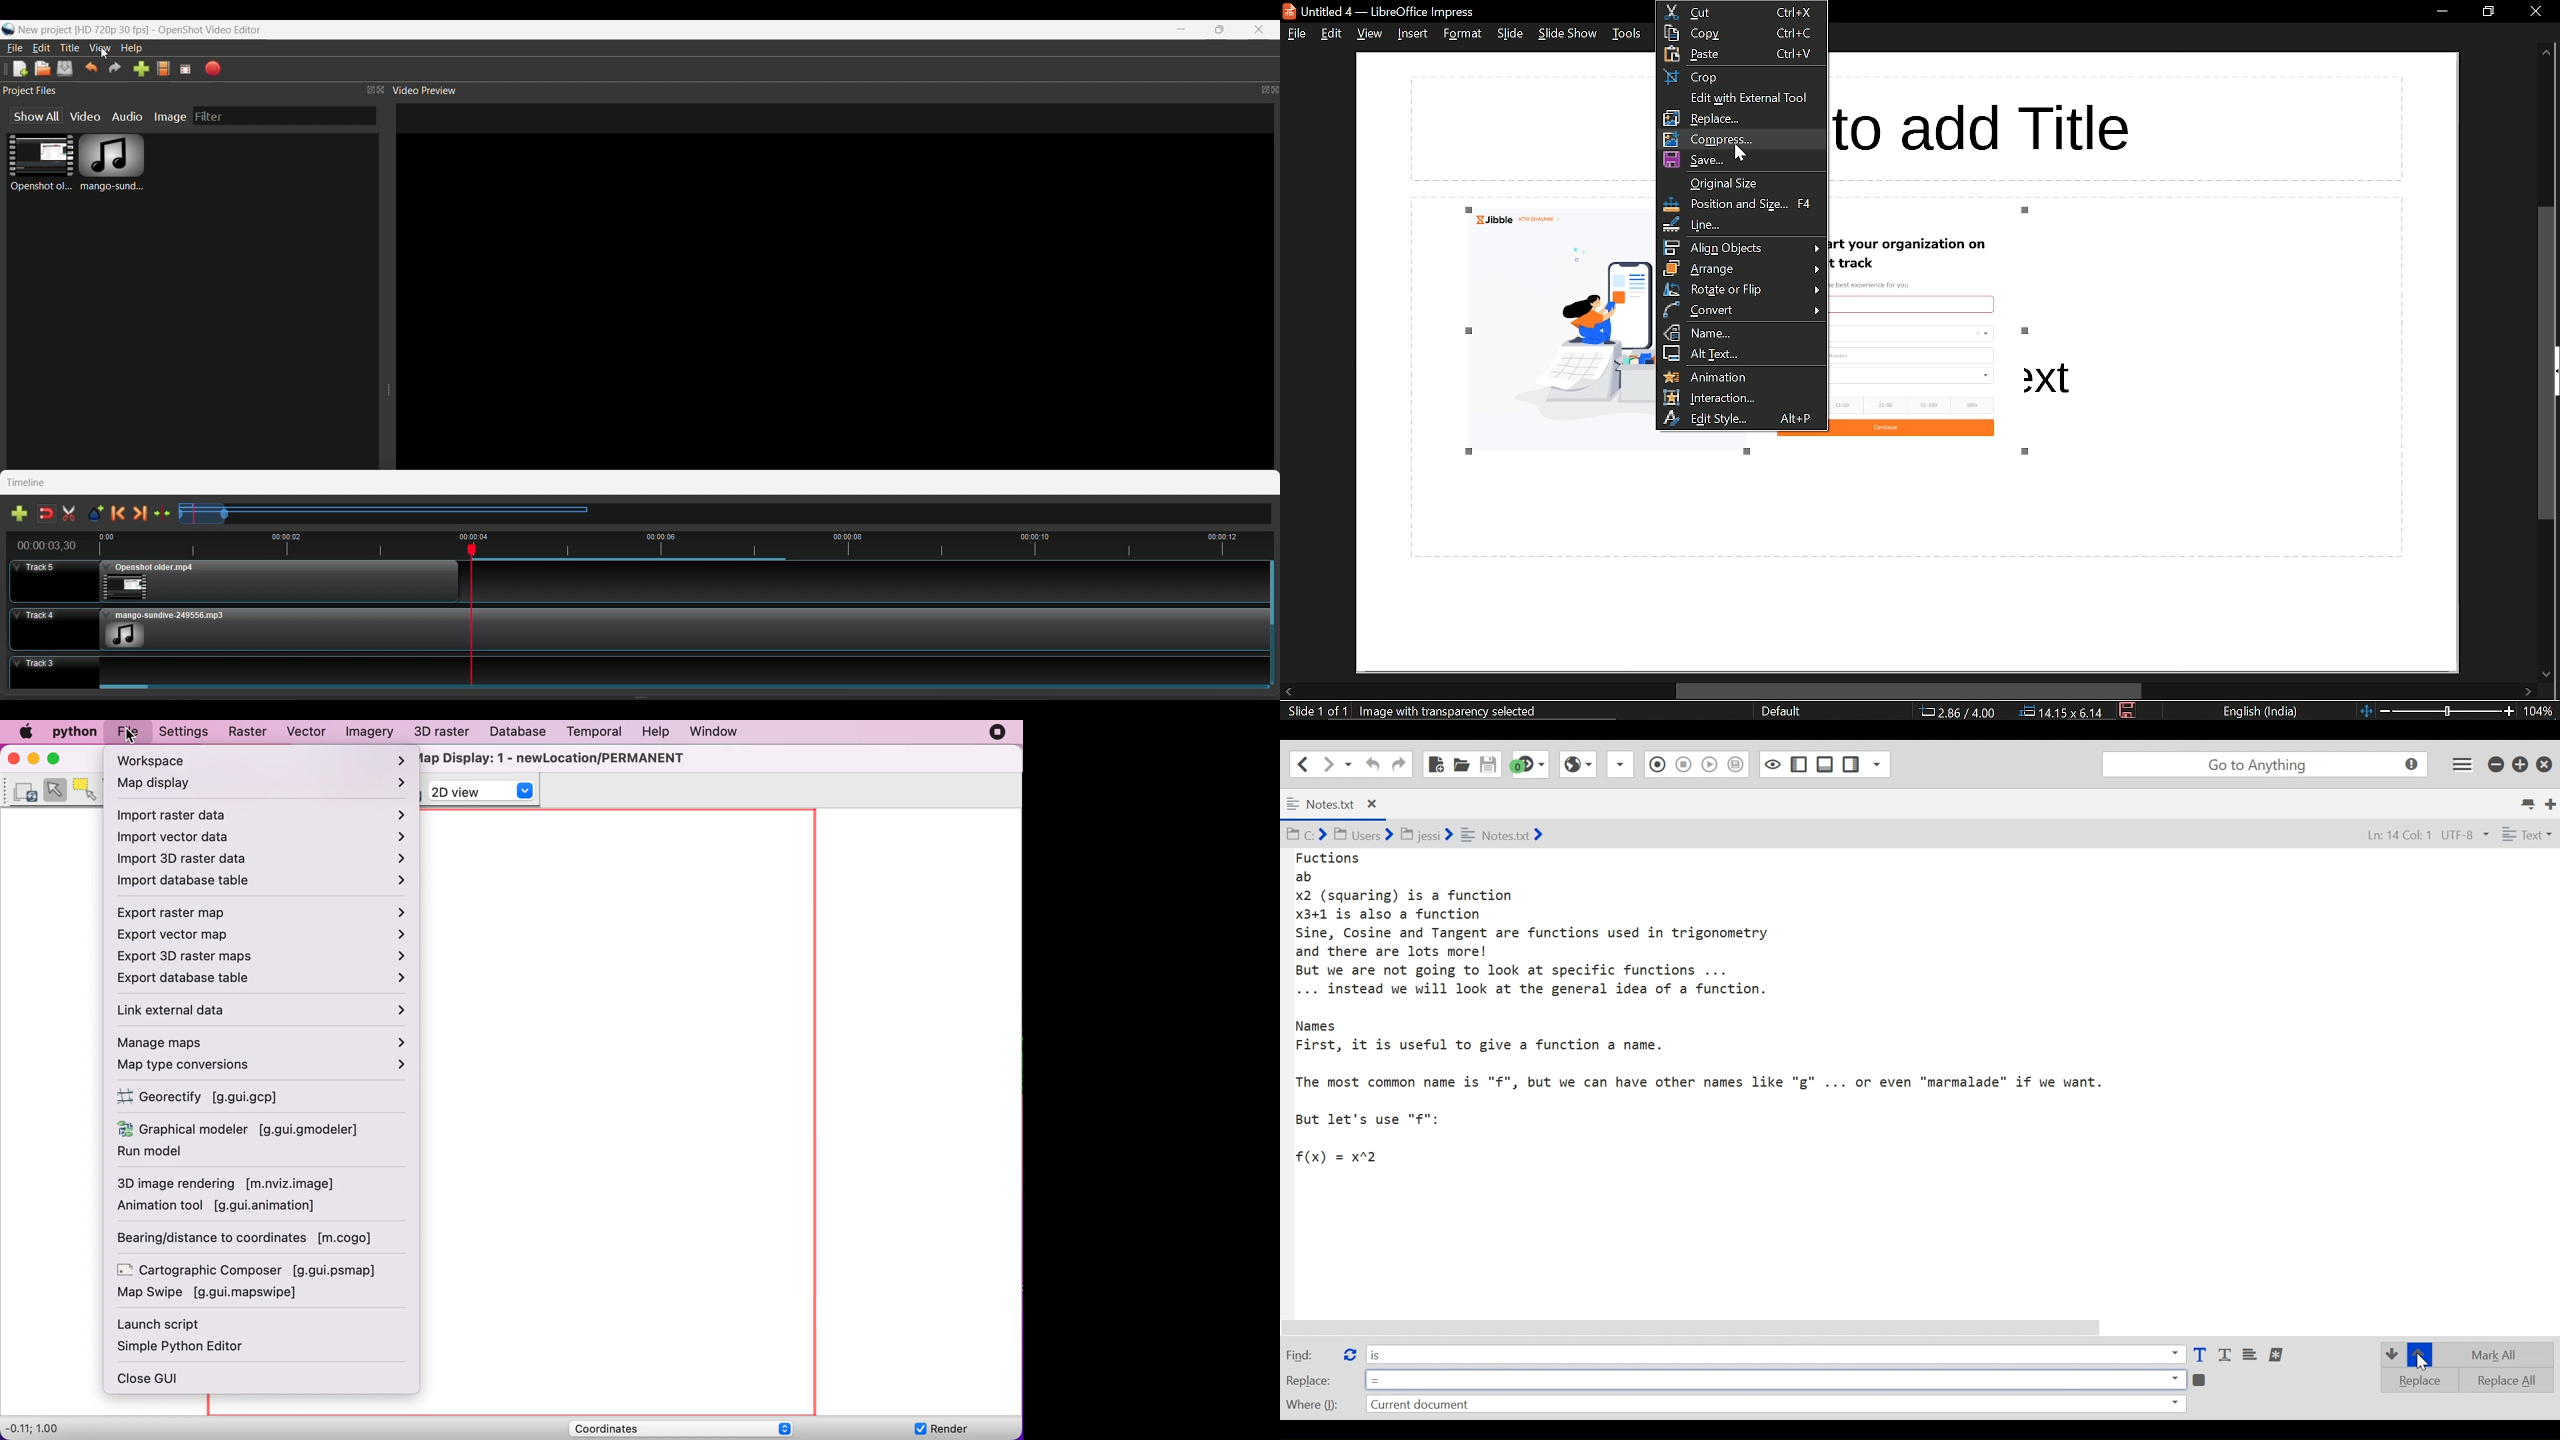 The height and width of the screenshot is (1456, 2576). Describe the element at coordinates (1181, 29) in the screenshot. I see `Minimize` at that location.